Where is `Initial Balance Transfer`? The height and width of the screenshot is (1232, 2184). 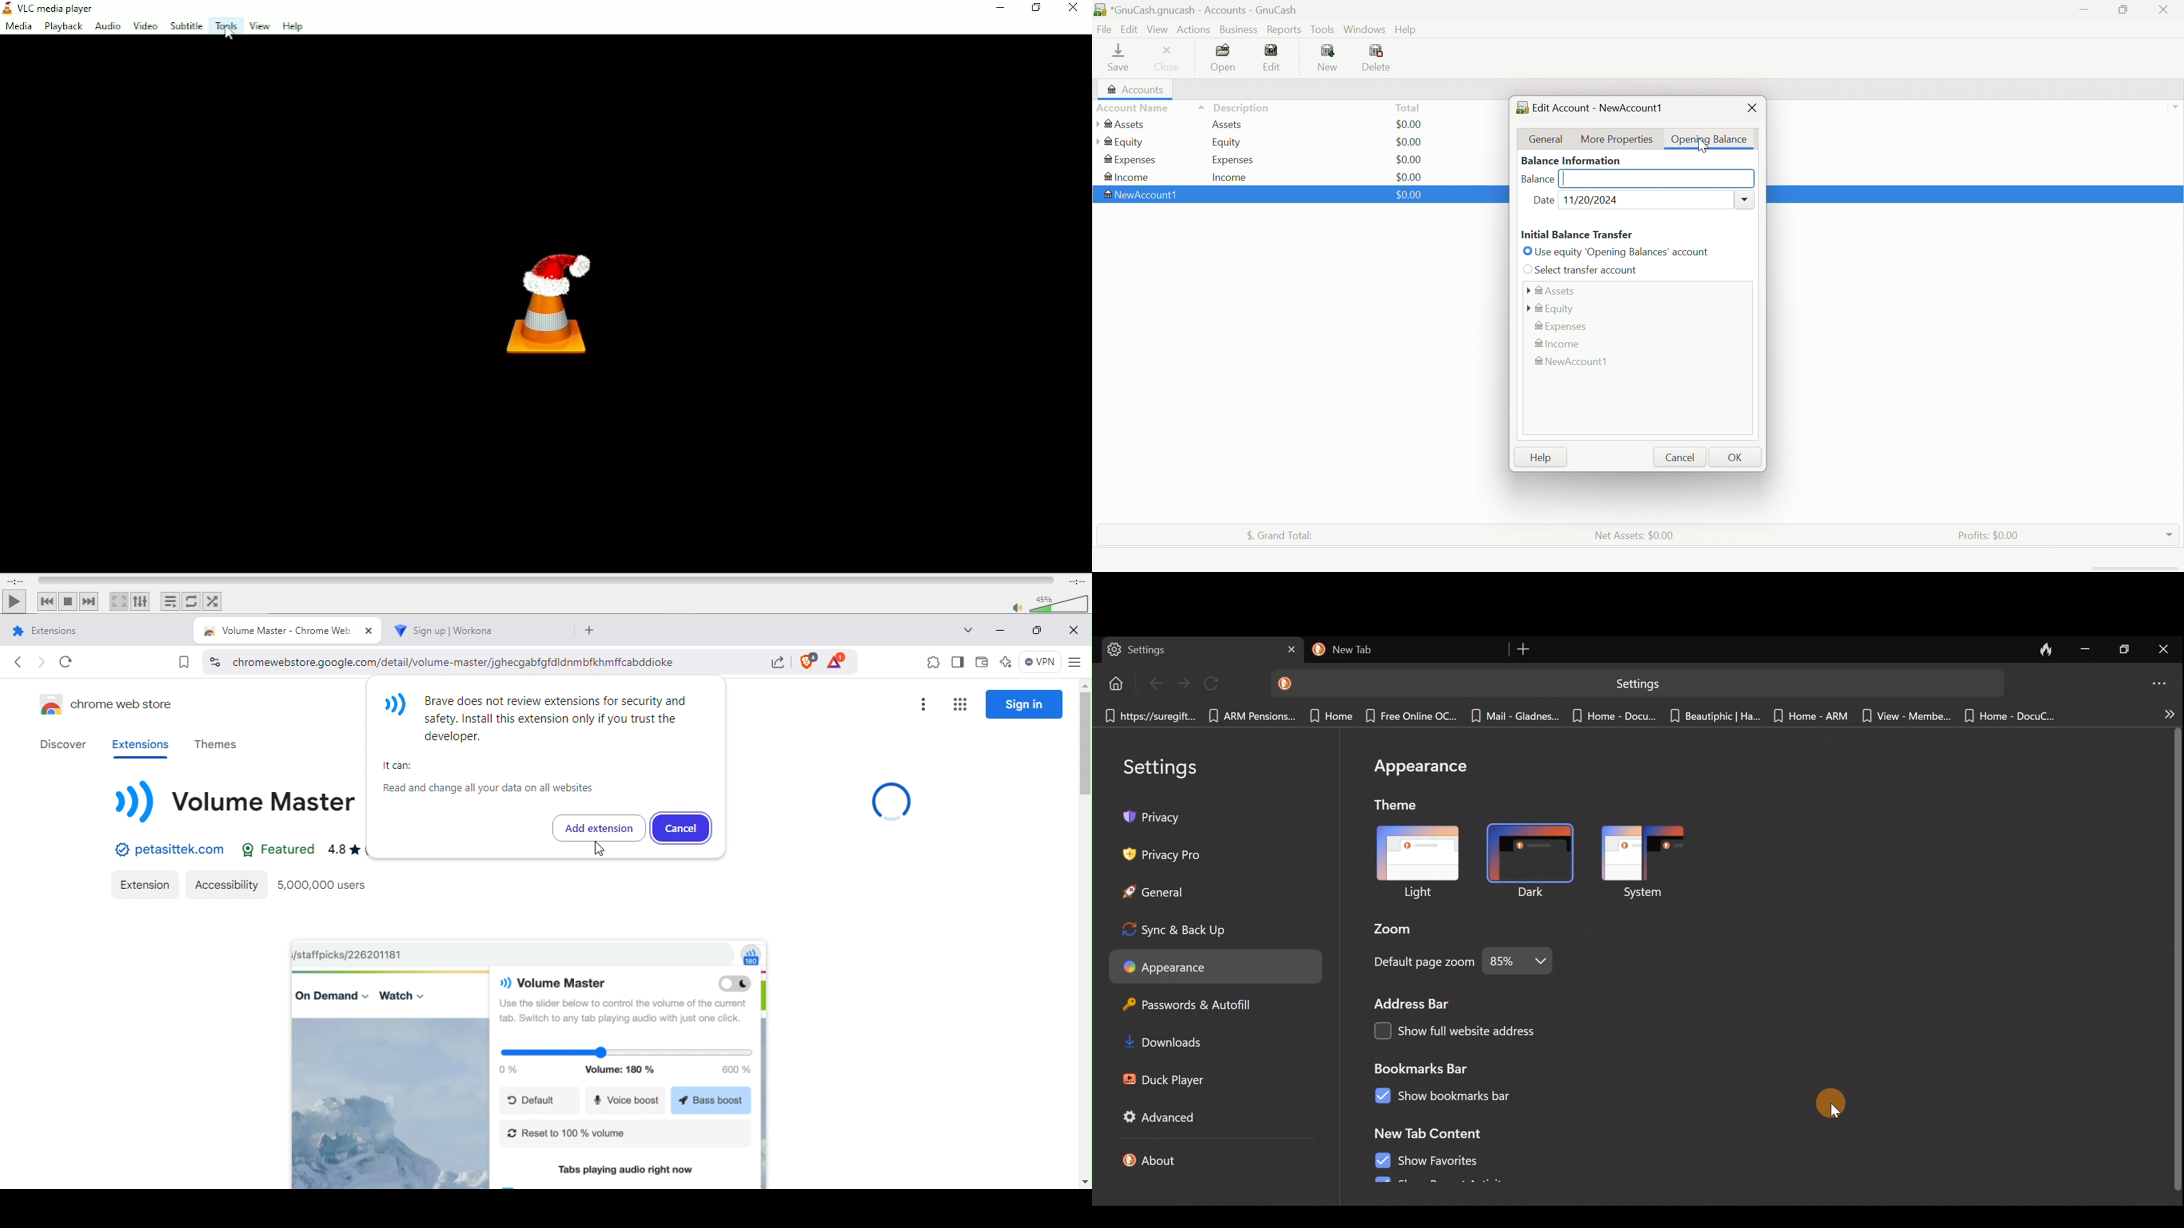 Initial Balance Transfer is located at coordinates (1577, 234).